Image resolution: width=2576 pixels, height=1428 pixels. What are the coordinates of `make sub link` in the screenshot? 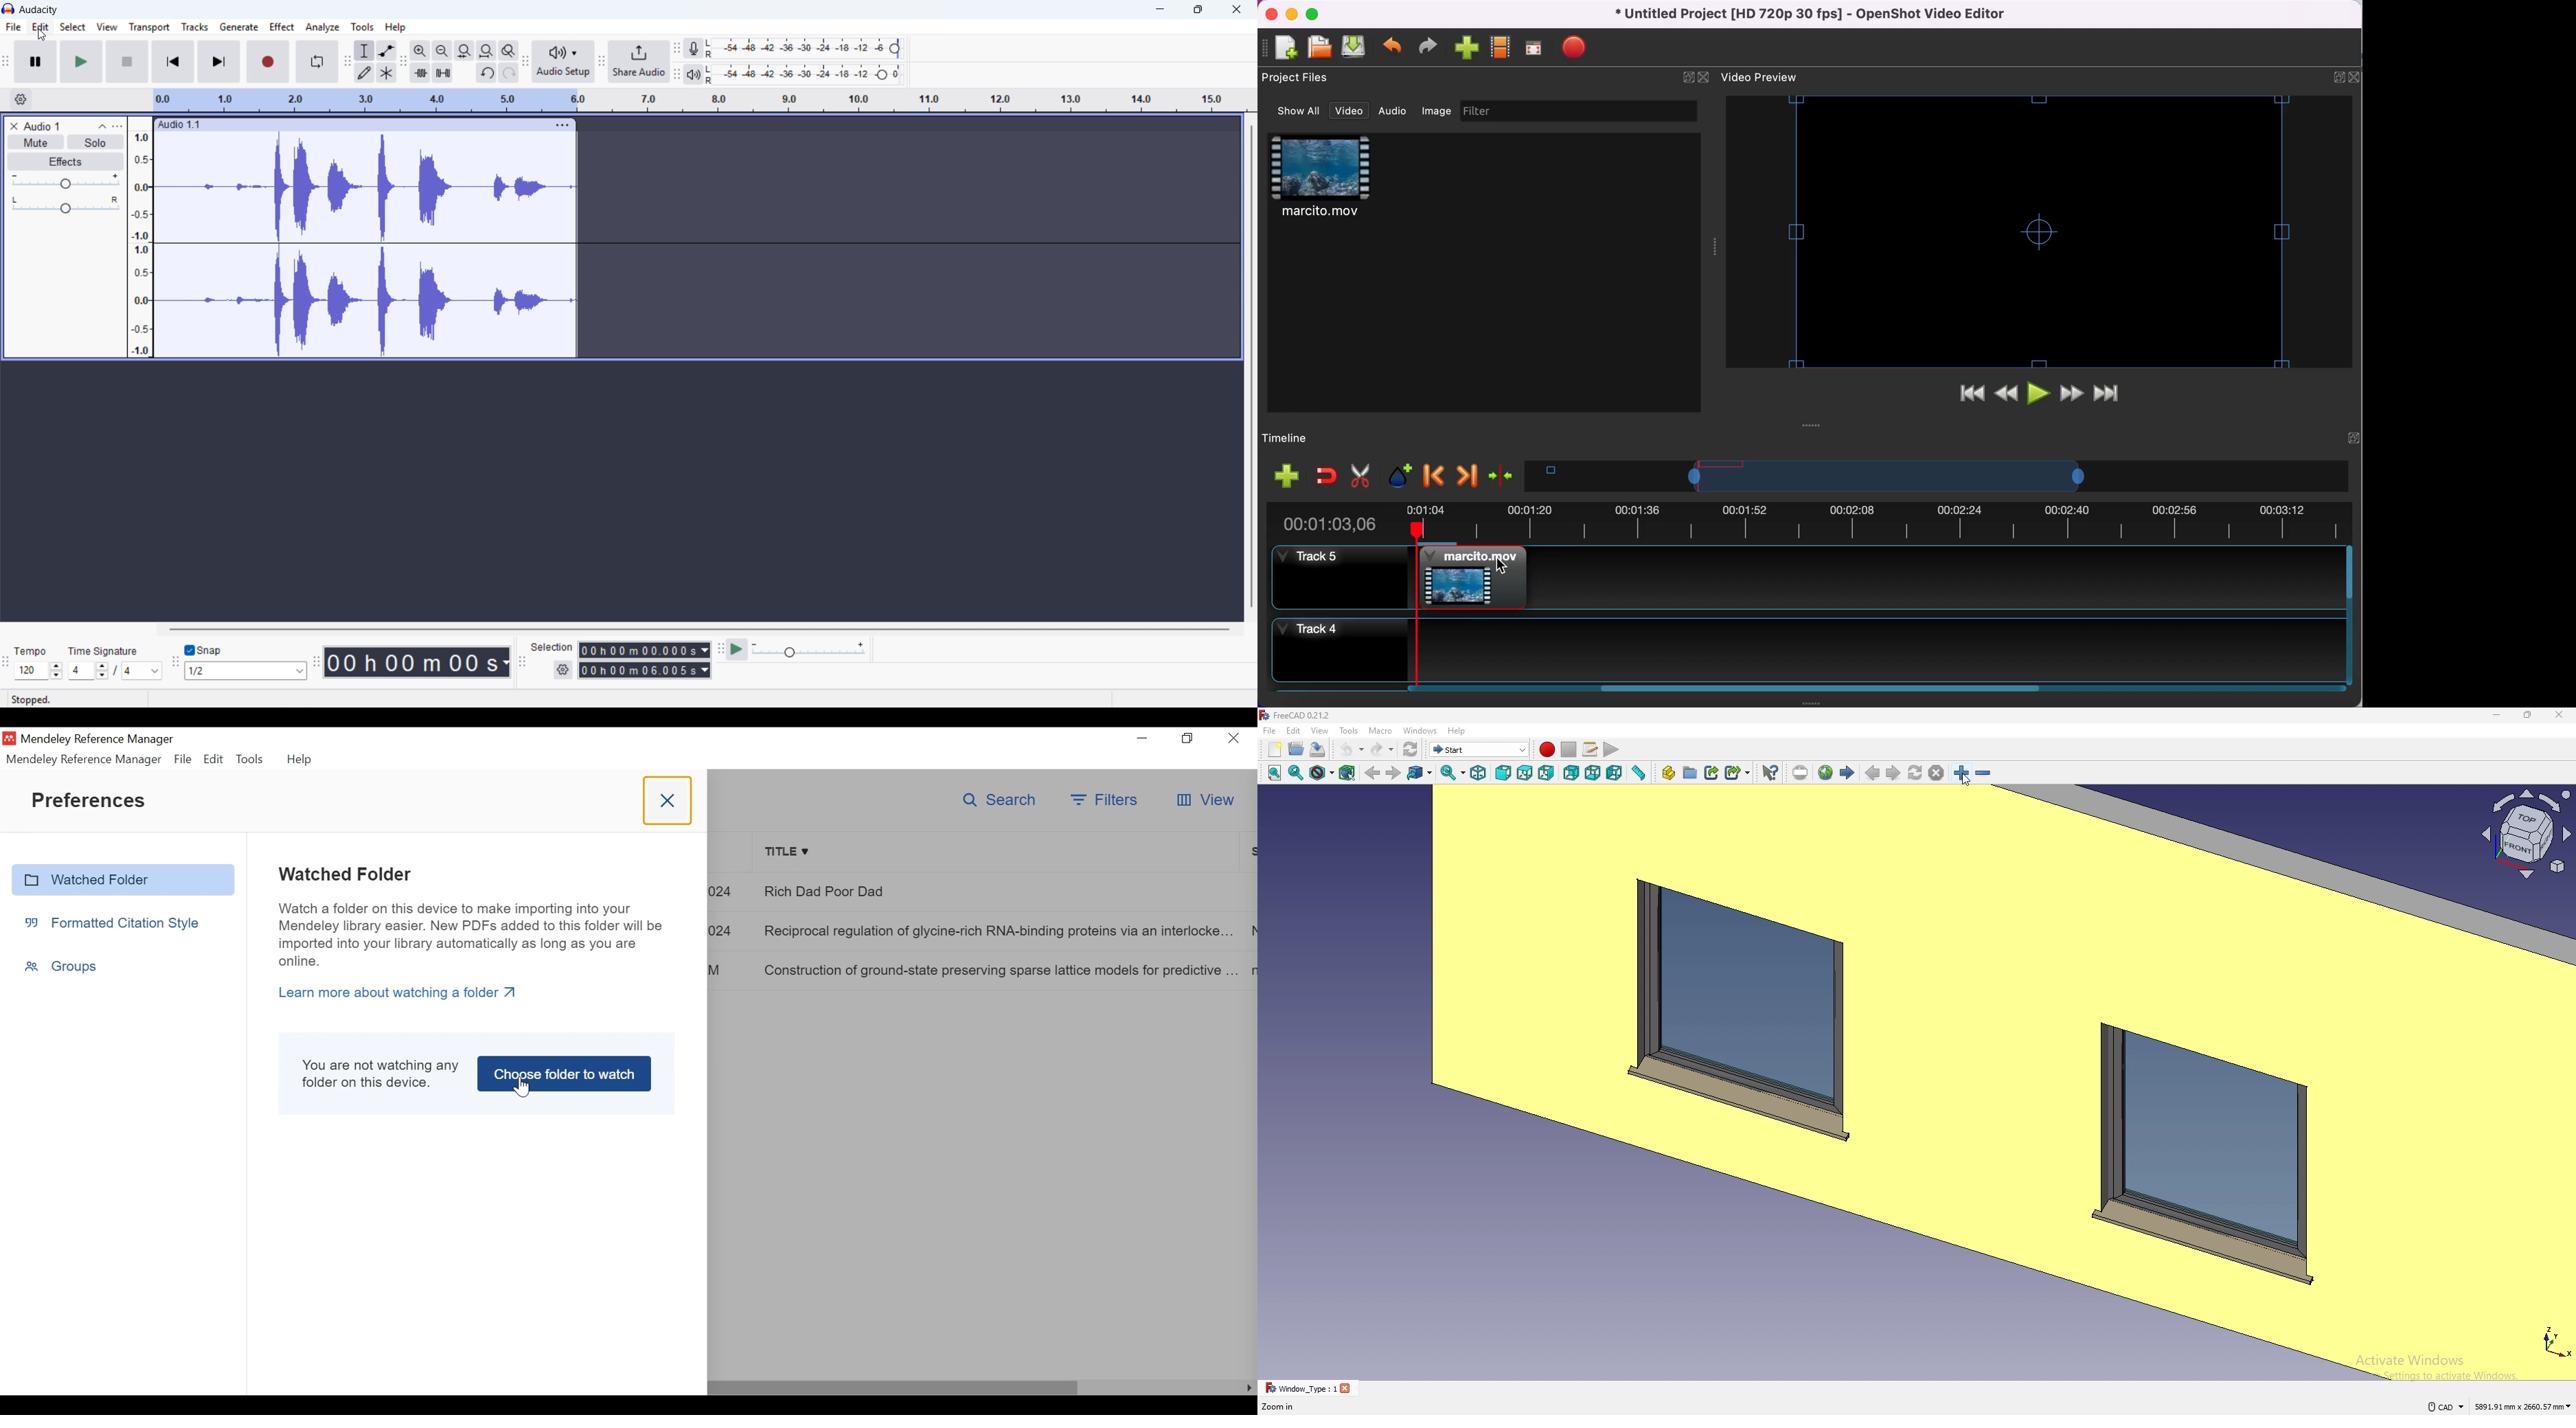 It's located at (1738, 773).